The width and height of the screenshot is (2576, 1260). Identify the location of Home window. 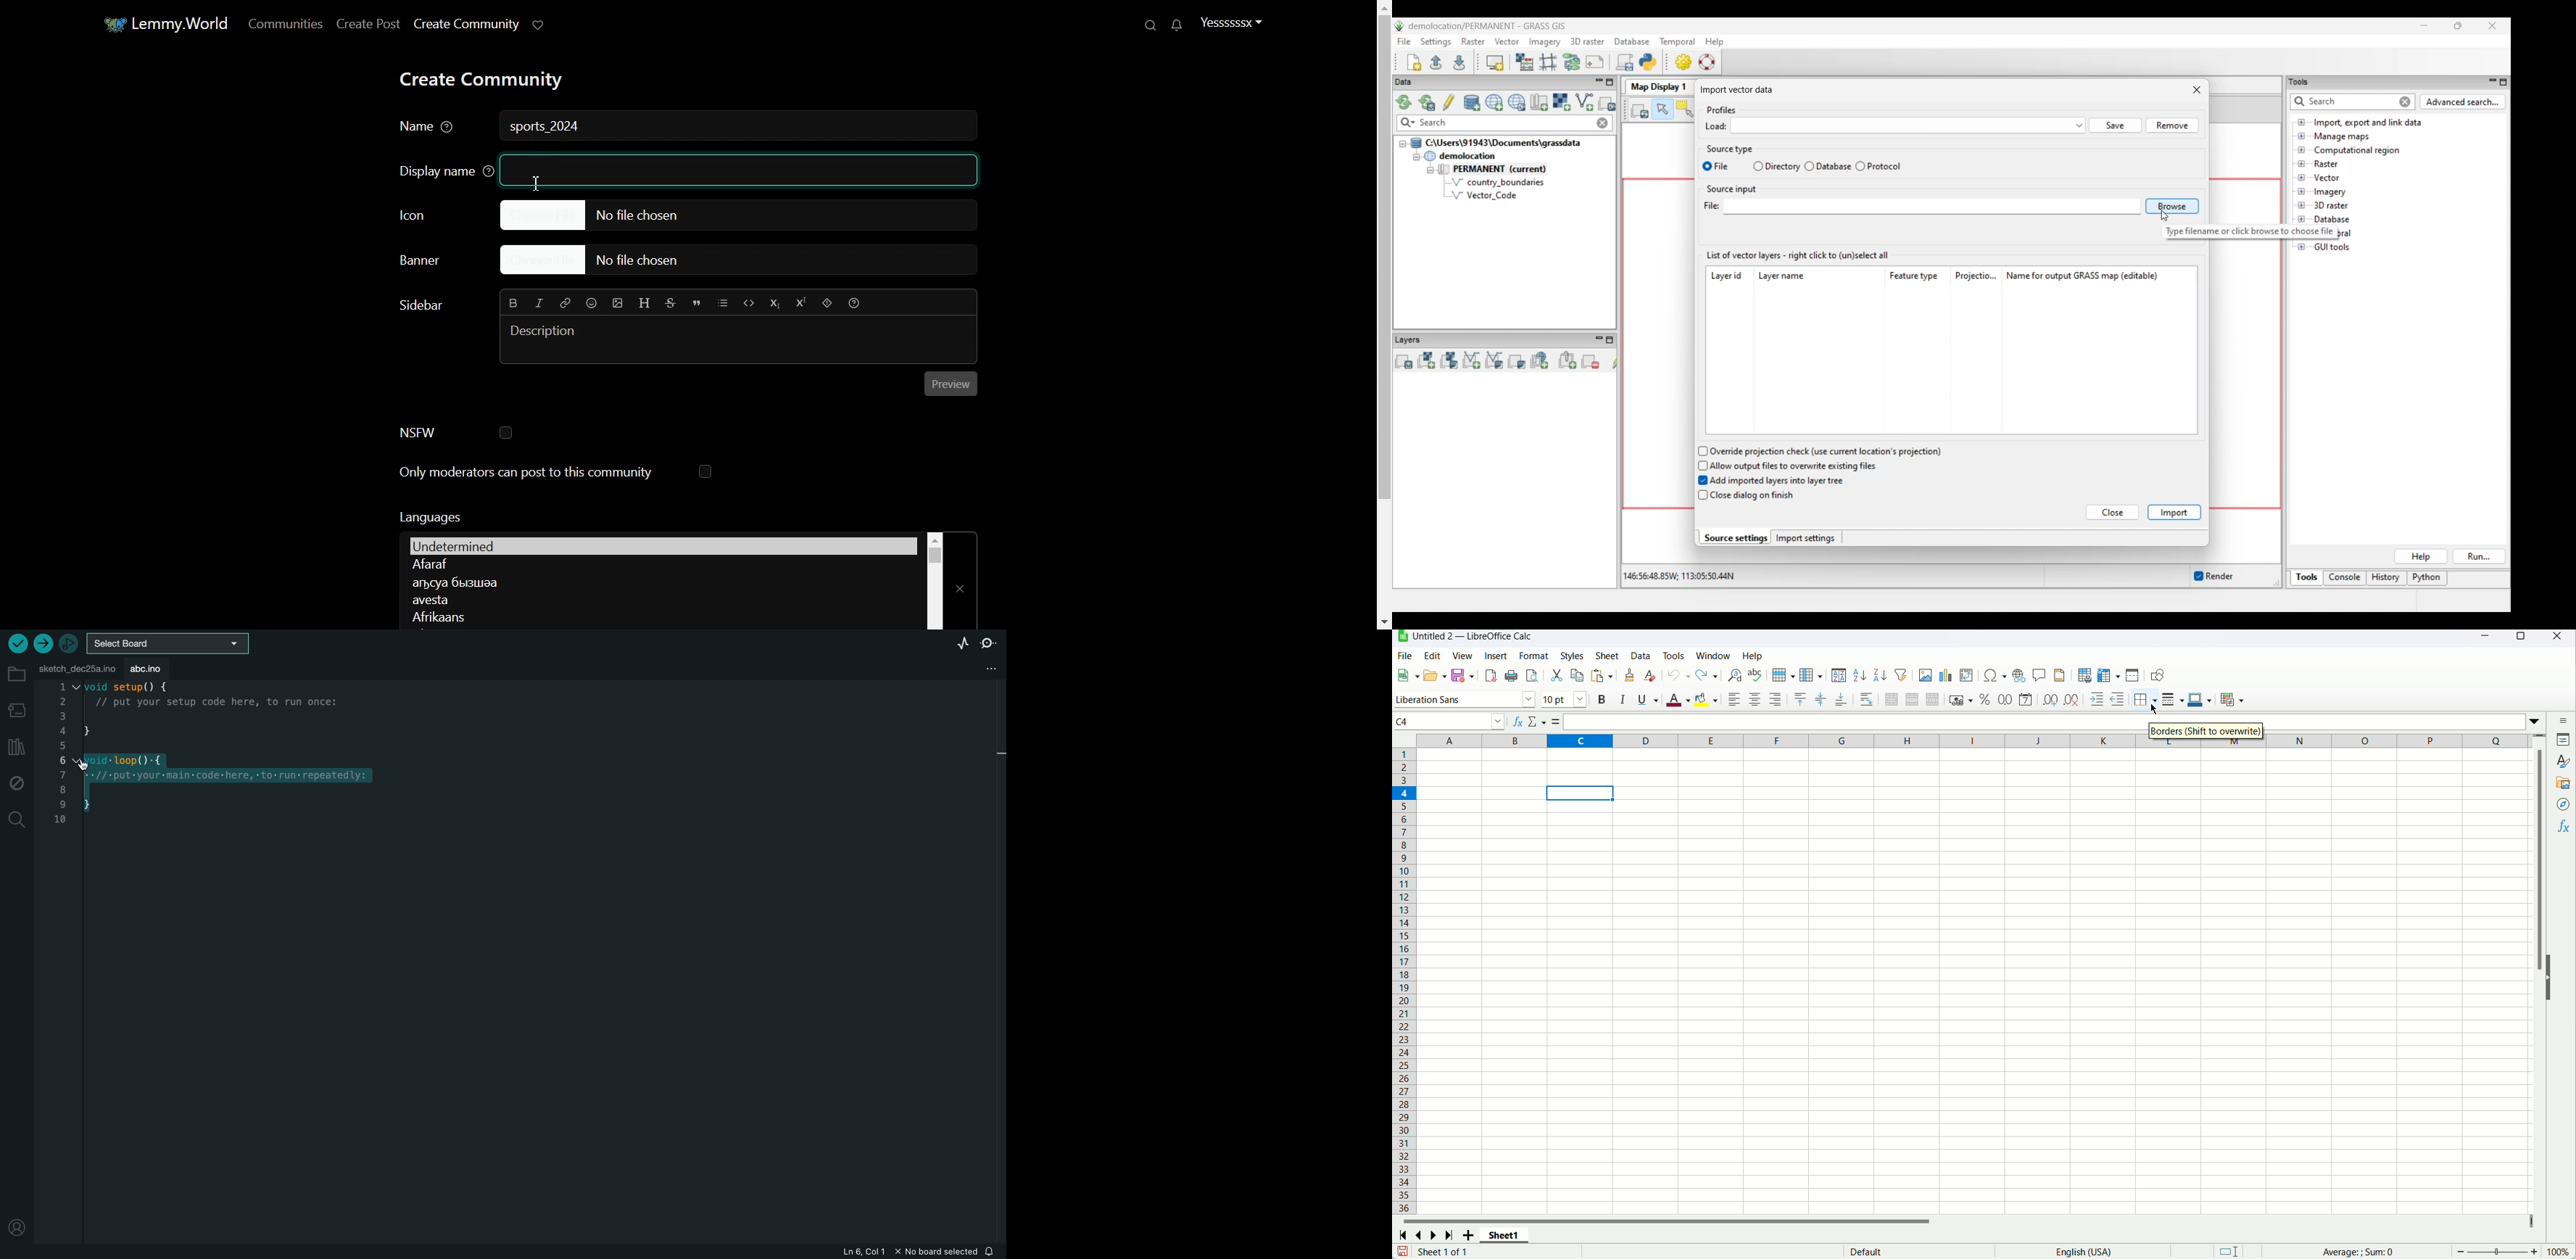
(164, 22).